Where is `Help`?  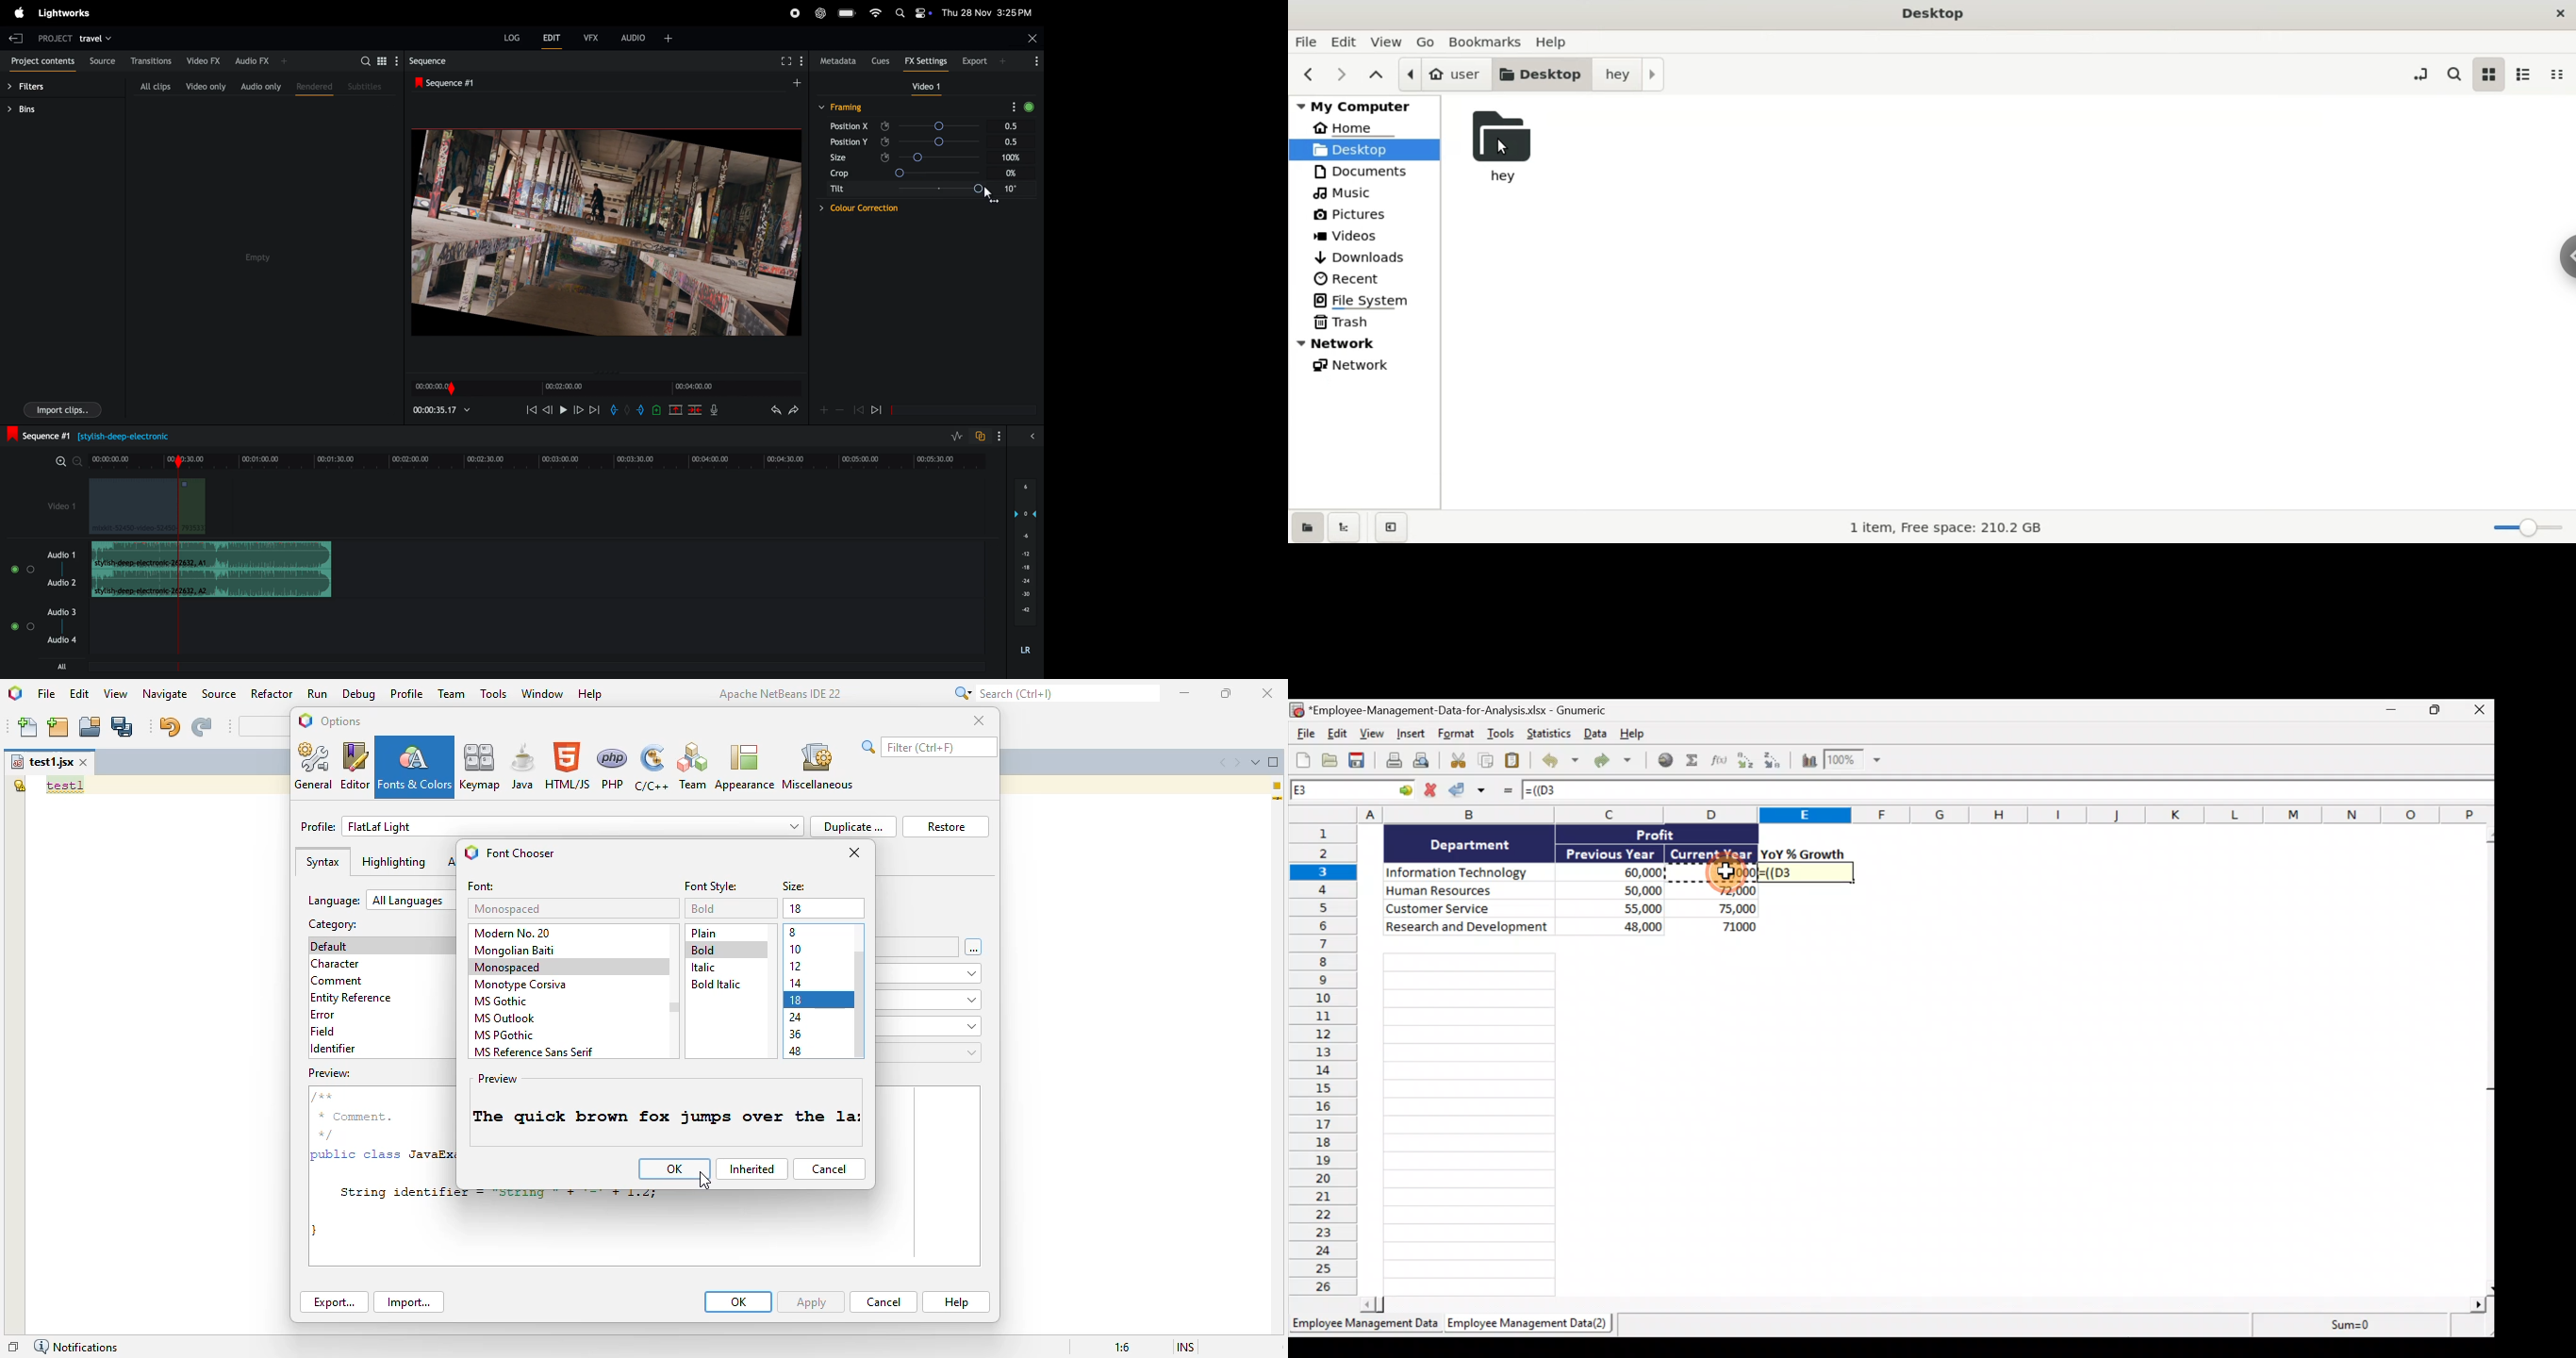 Help is located at coordinates (1632, 734).